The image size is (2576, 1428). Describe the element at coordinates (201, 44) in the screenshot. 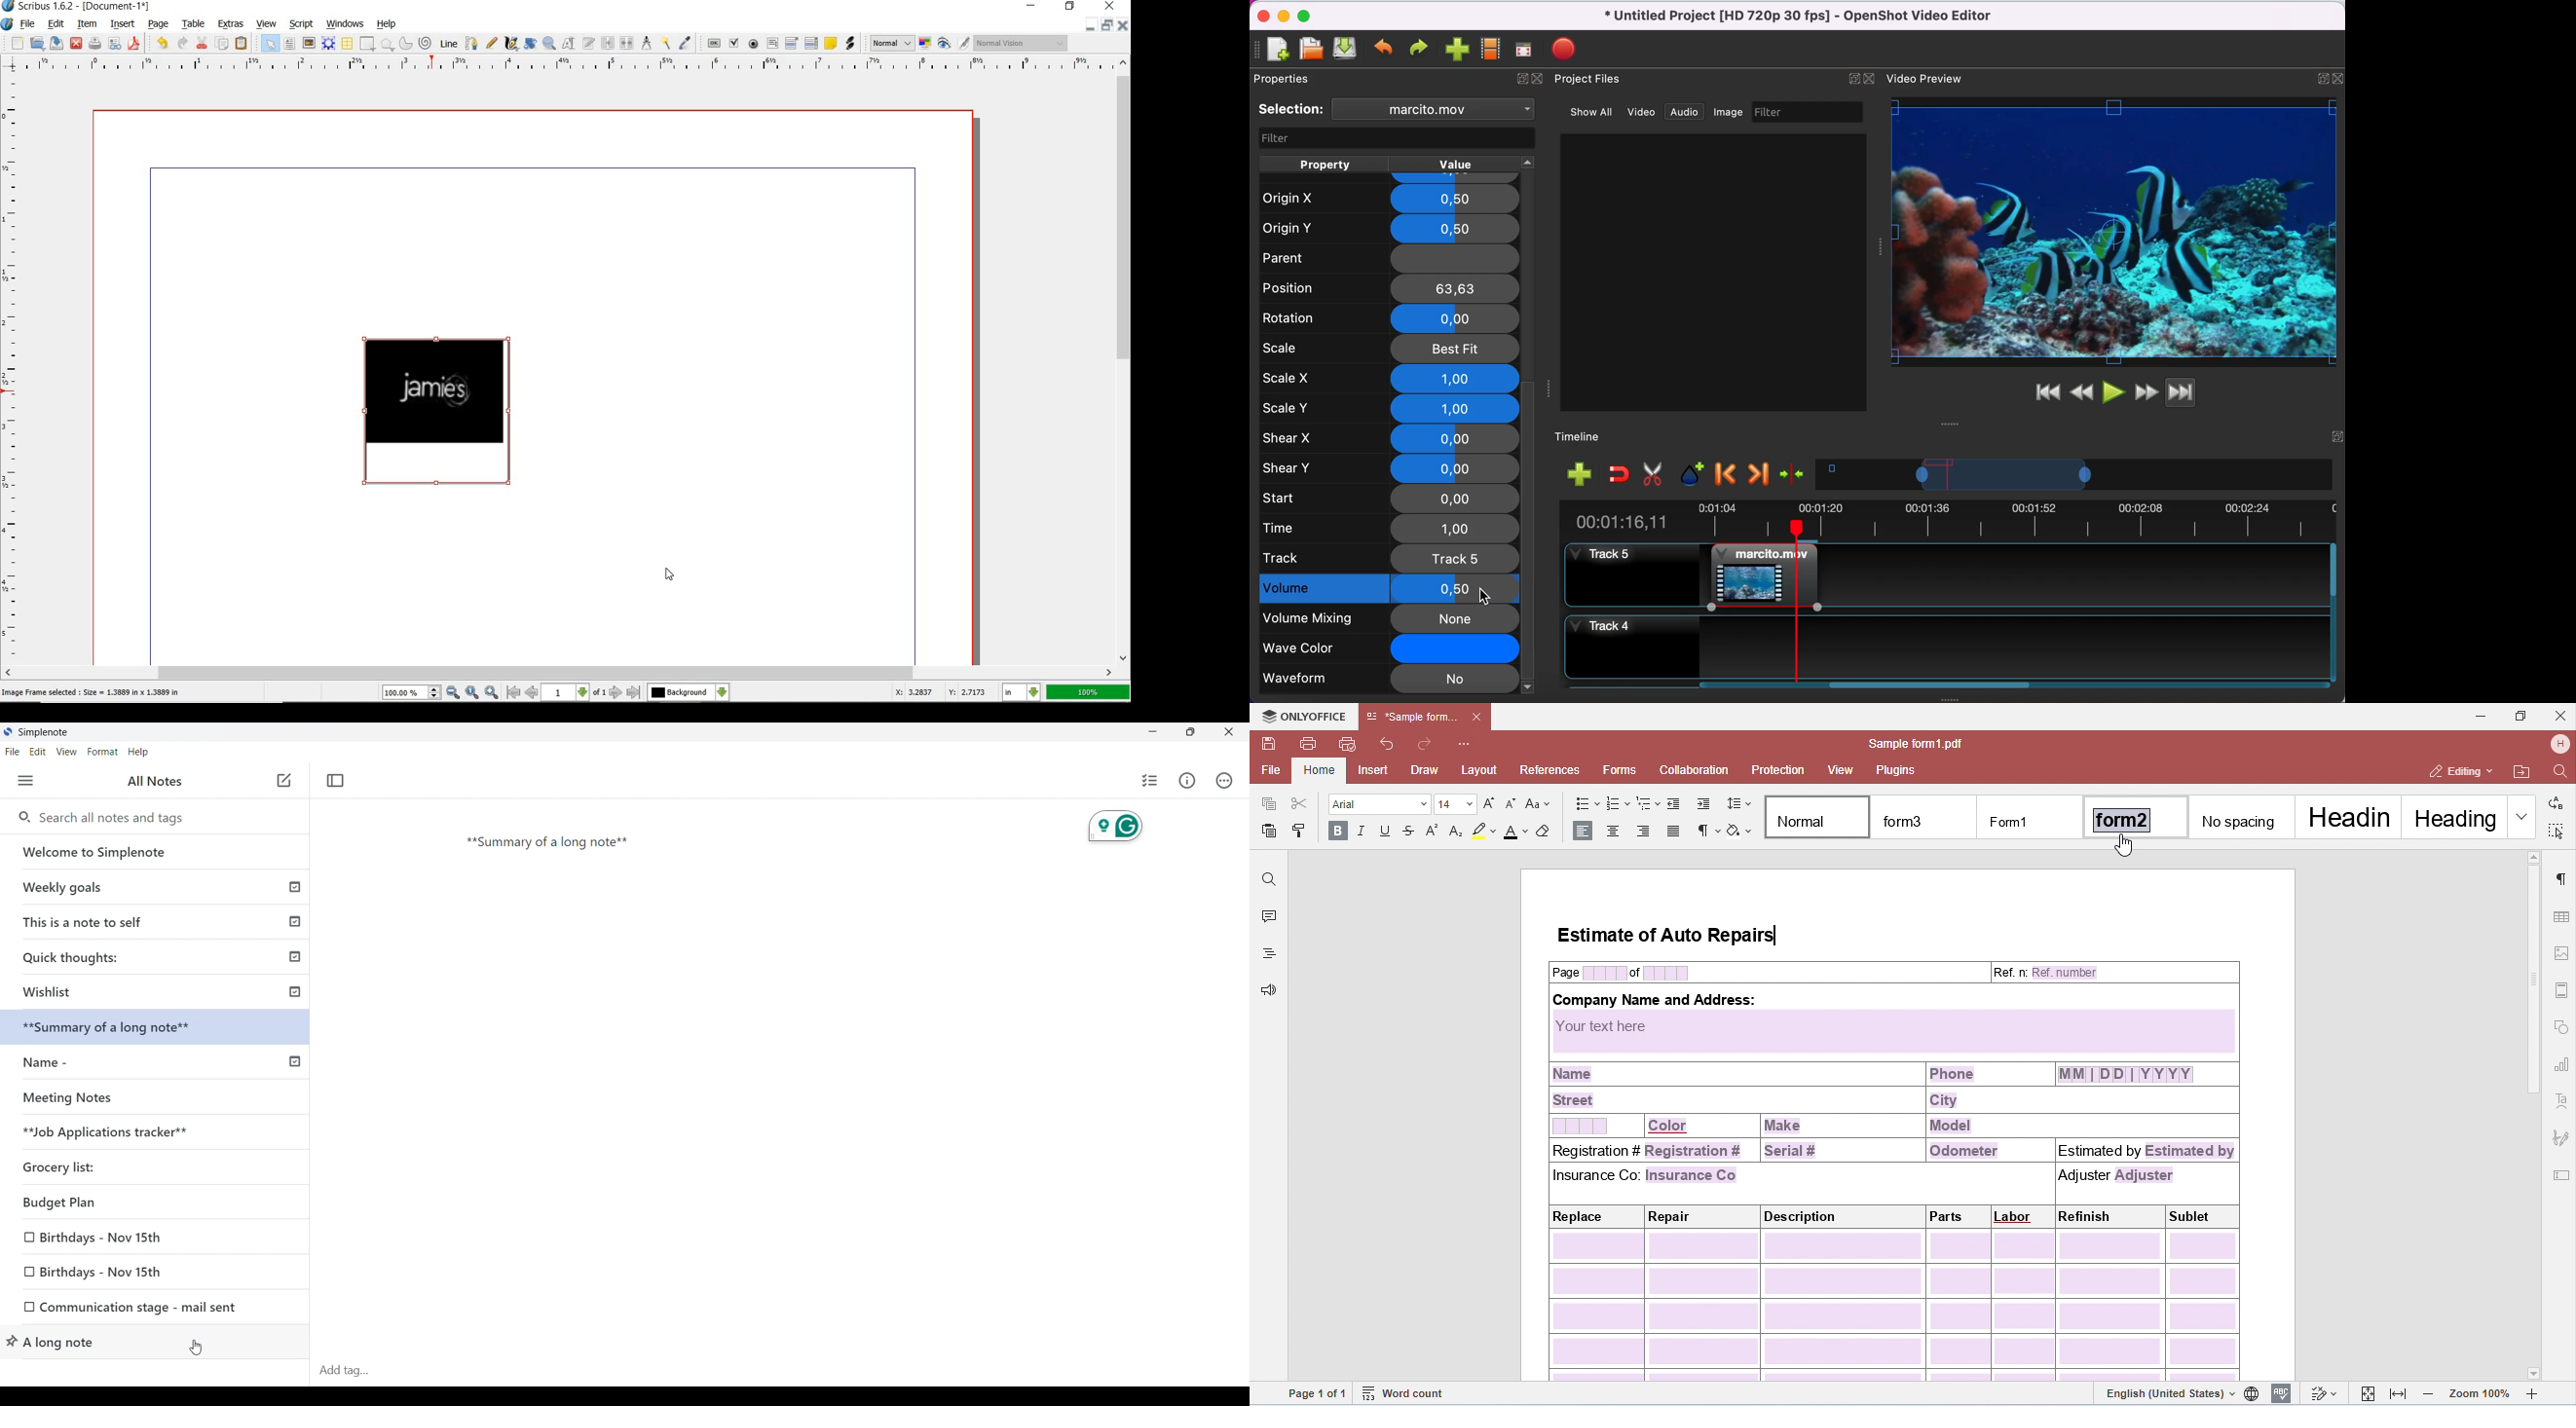

I see `CUT` at that location.